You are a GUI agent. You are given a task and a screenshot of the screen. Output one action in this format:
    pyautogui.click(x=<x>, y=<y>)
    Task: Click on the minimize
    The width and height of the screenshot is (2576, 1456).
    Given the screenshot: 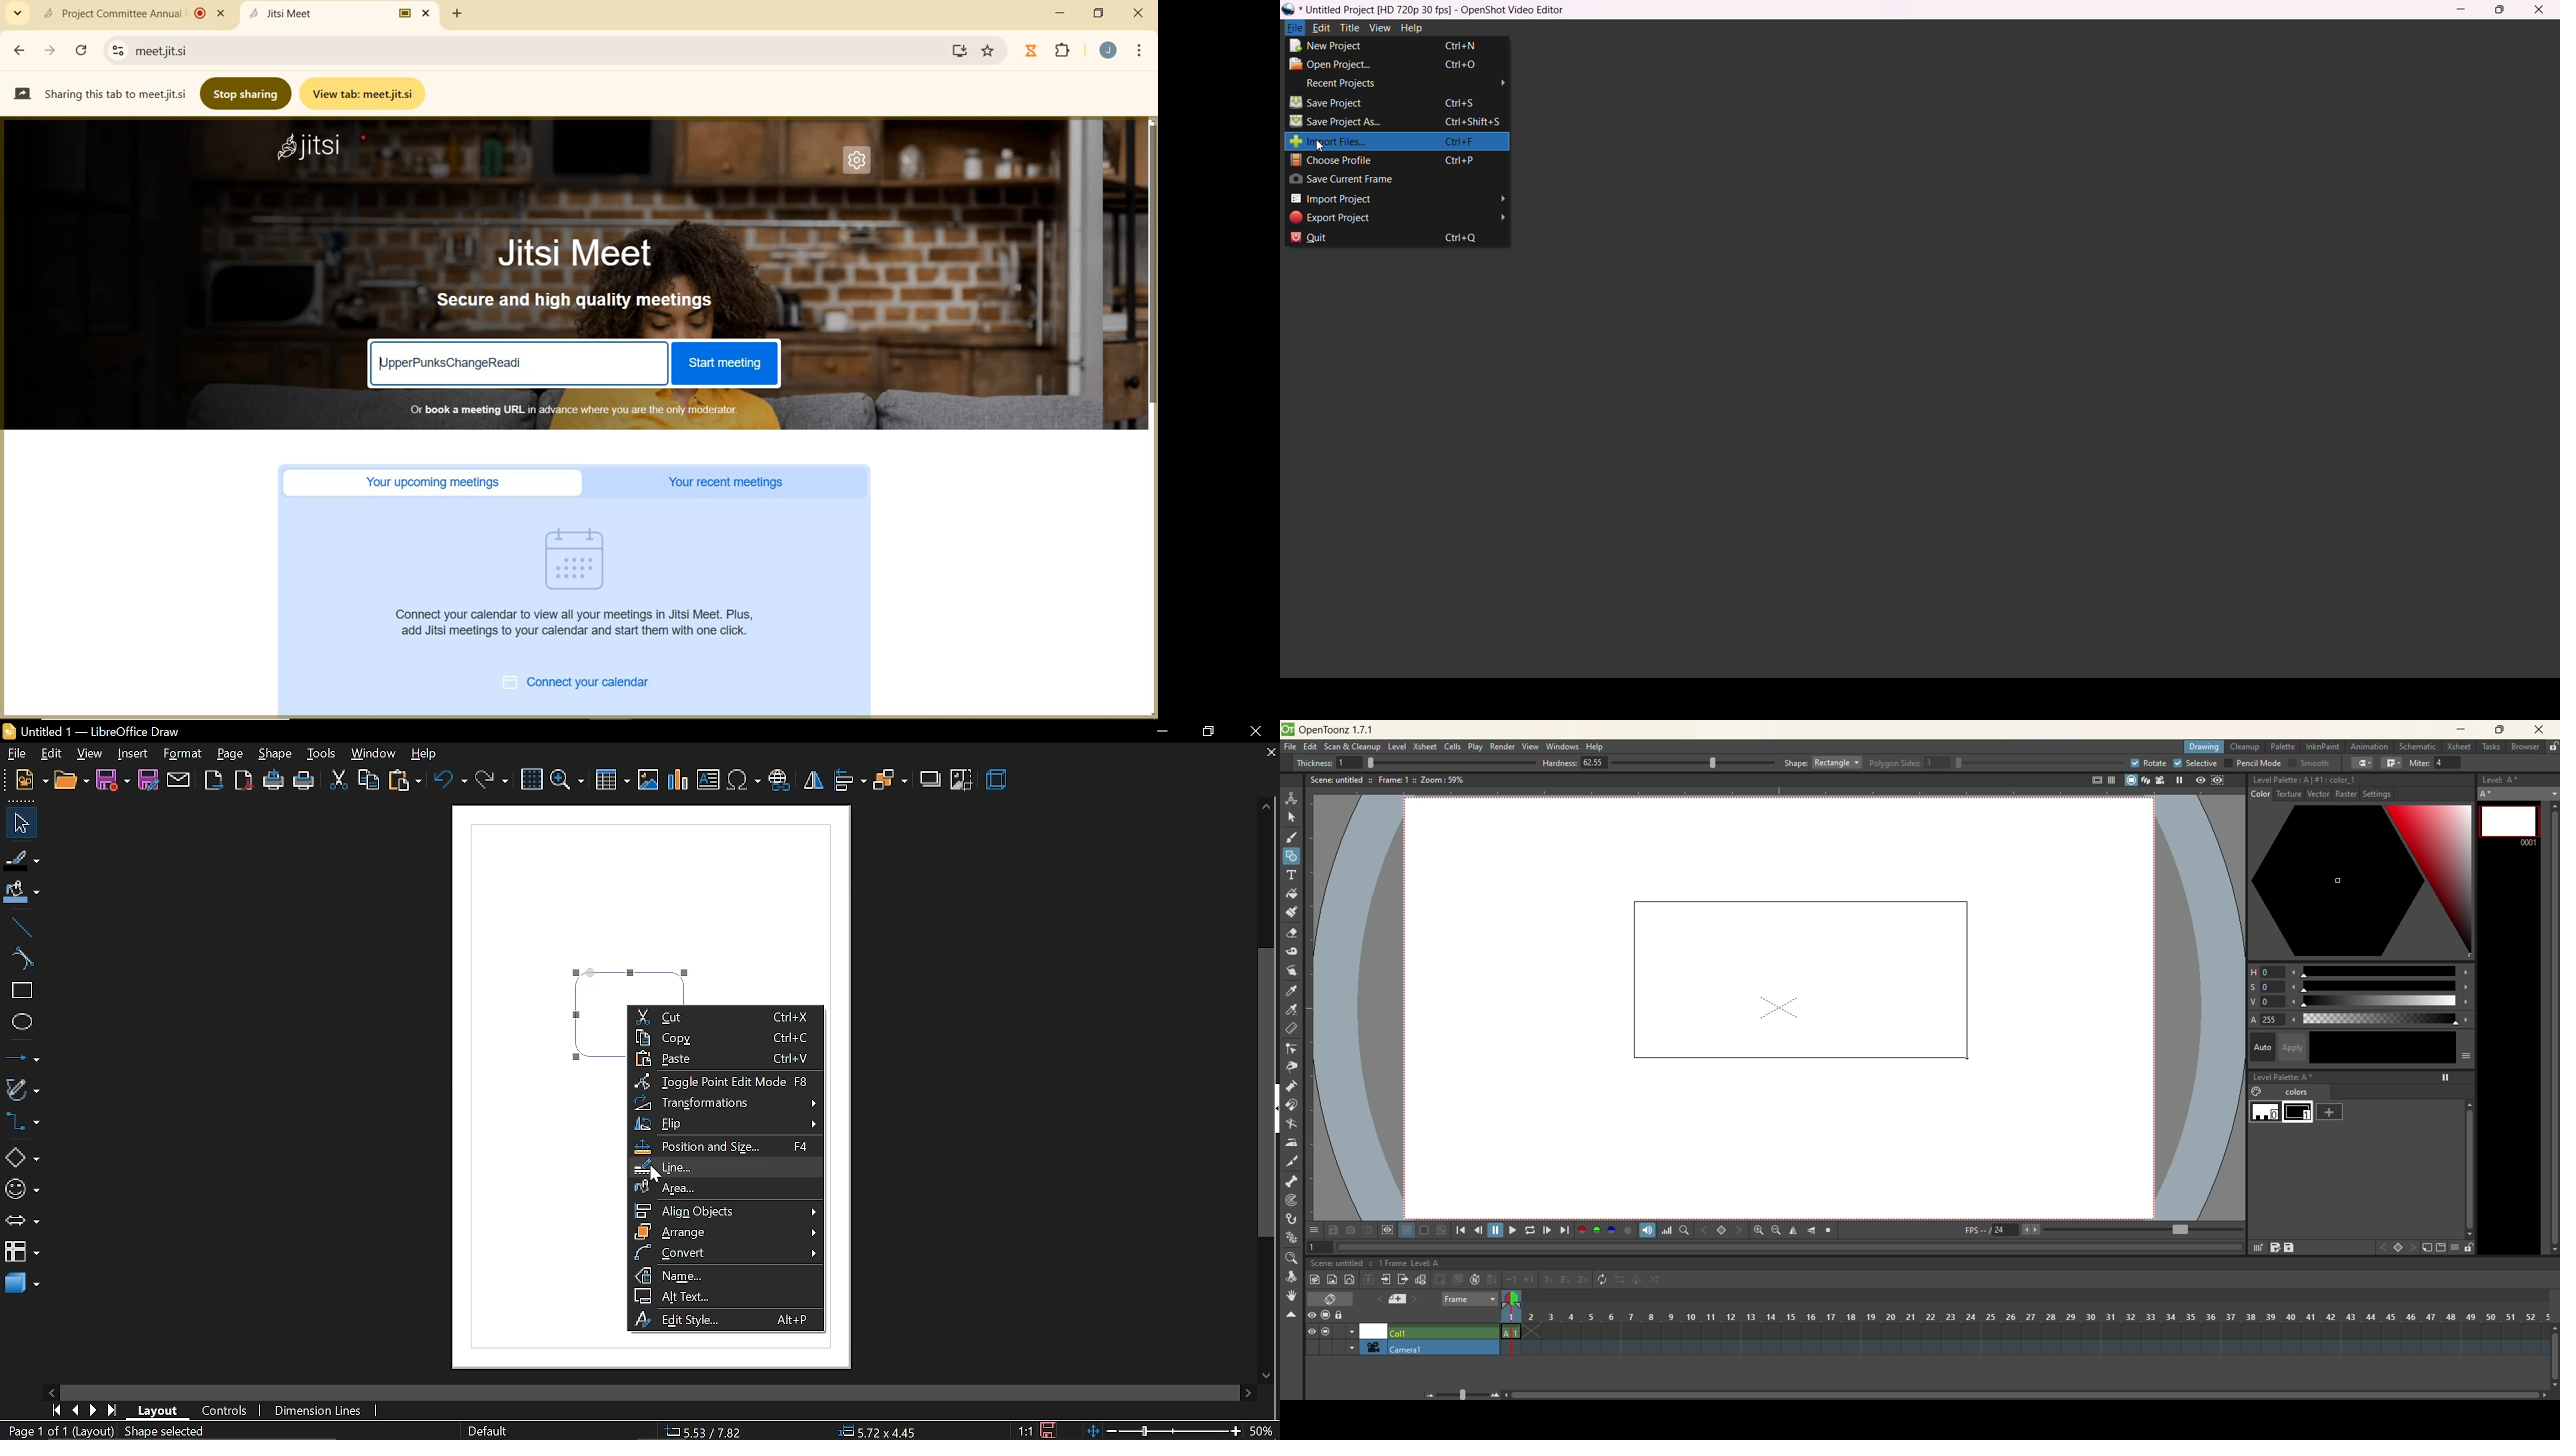 What is the action you would take?
    pyautogui.click(x=2457, y=13)
    